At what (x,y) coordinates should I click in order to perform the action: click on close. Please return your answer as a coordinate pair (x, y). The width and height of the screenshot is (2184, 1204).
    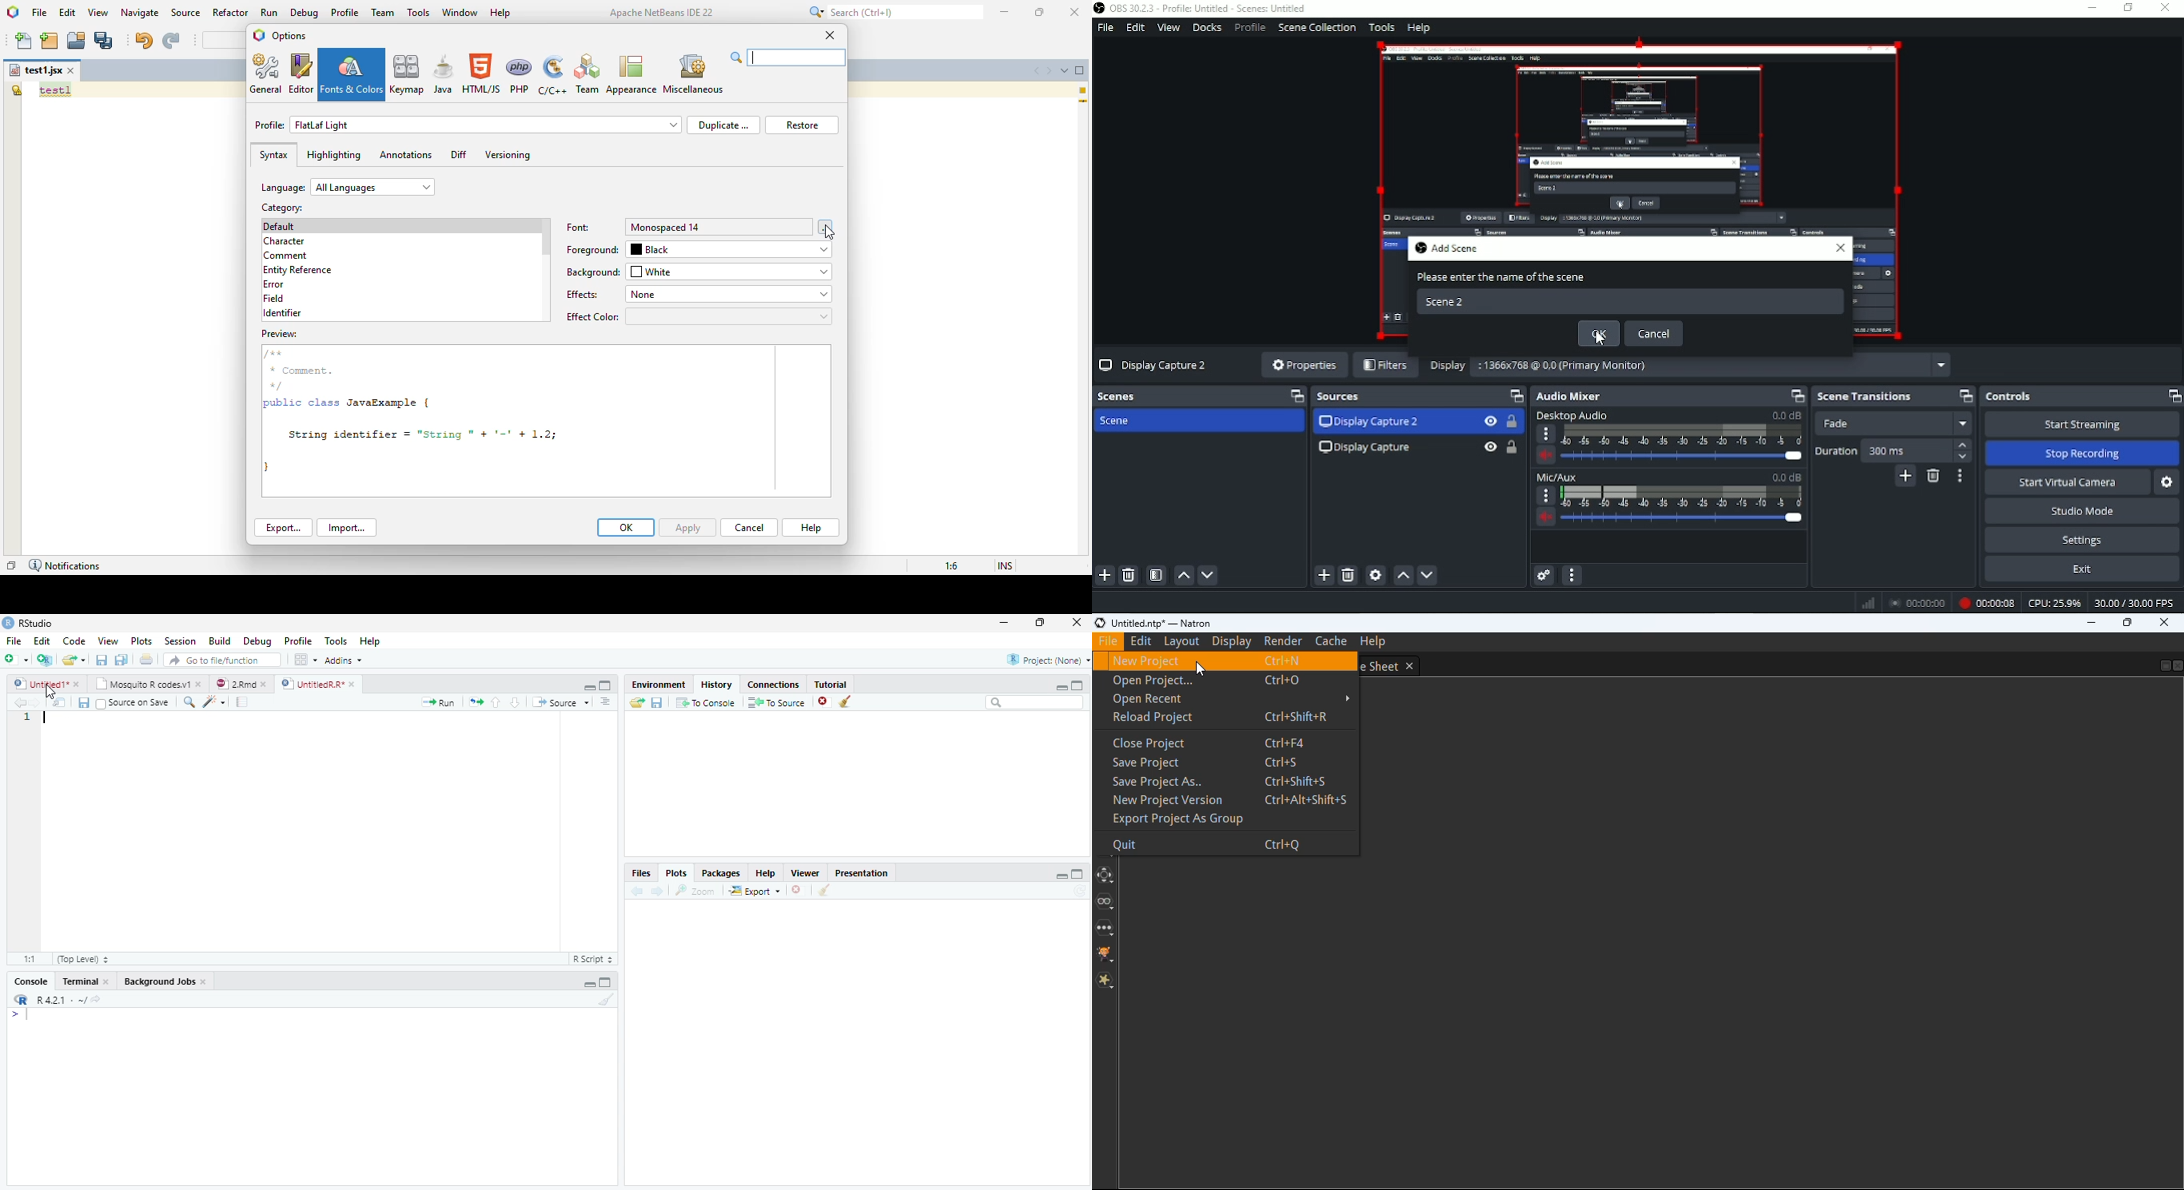
    Looking at the image, I should click on (1844, 247).